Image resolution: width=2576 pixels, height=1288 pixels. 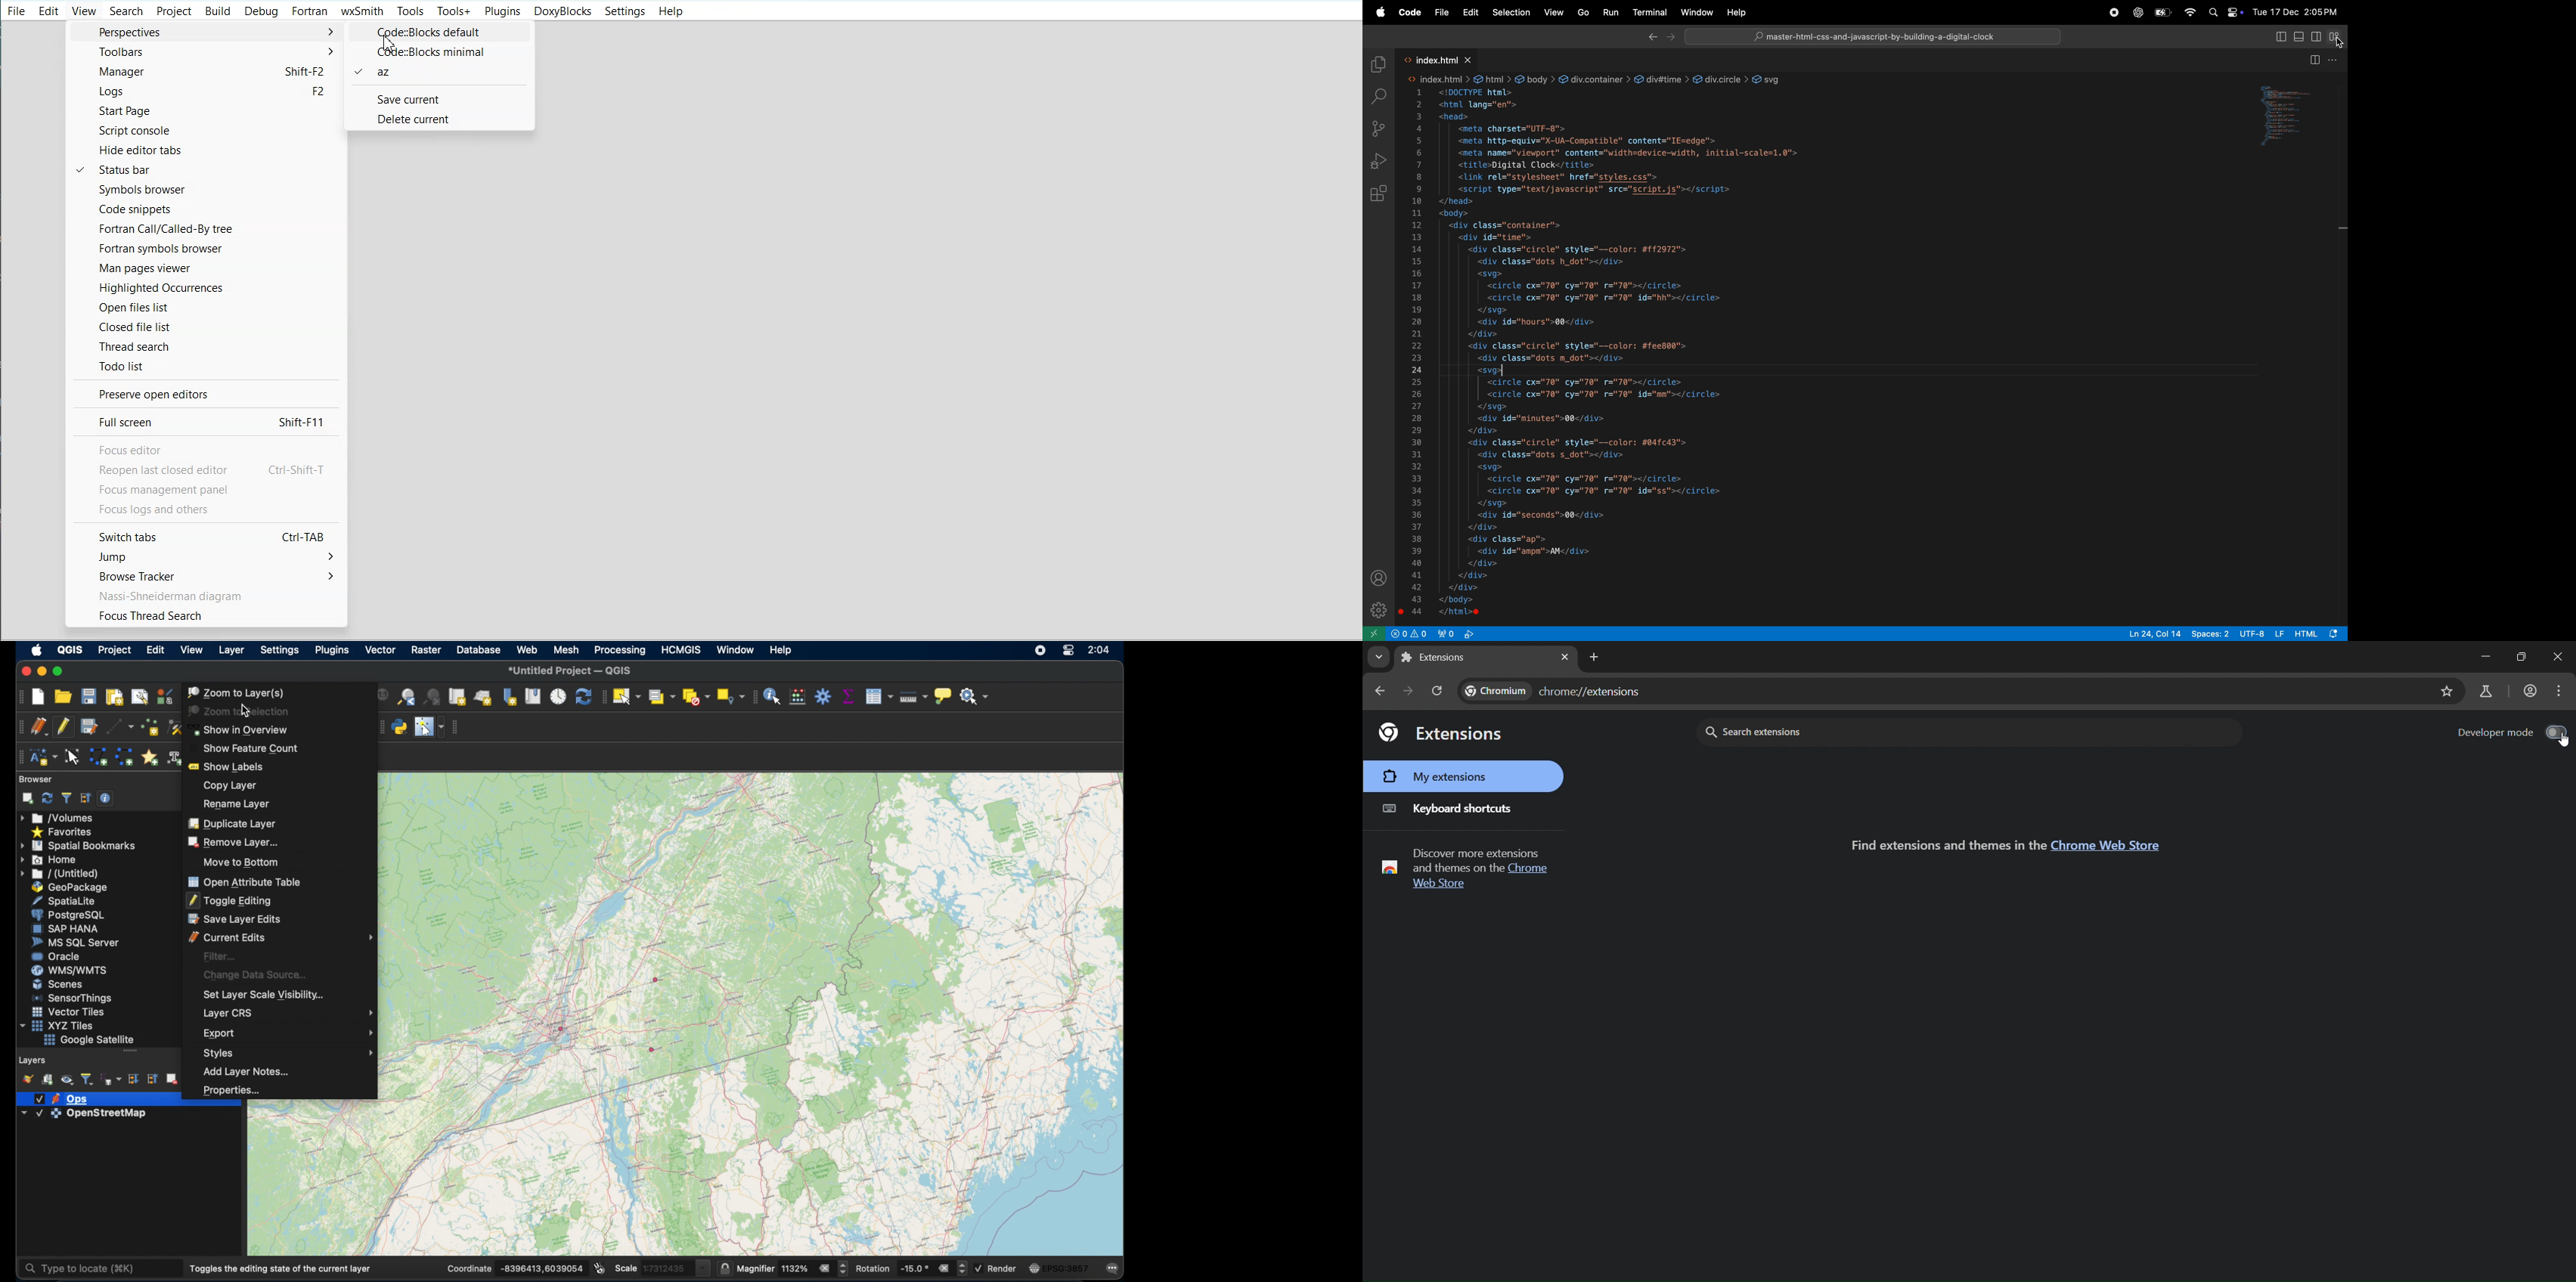 I want to click on Hide editor tab, so click(x=208, y=150).